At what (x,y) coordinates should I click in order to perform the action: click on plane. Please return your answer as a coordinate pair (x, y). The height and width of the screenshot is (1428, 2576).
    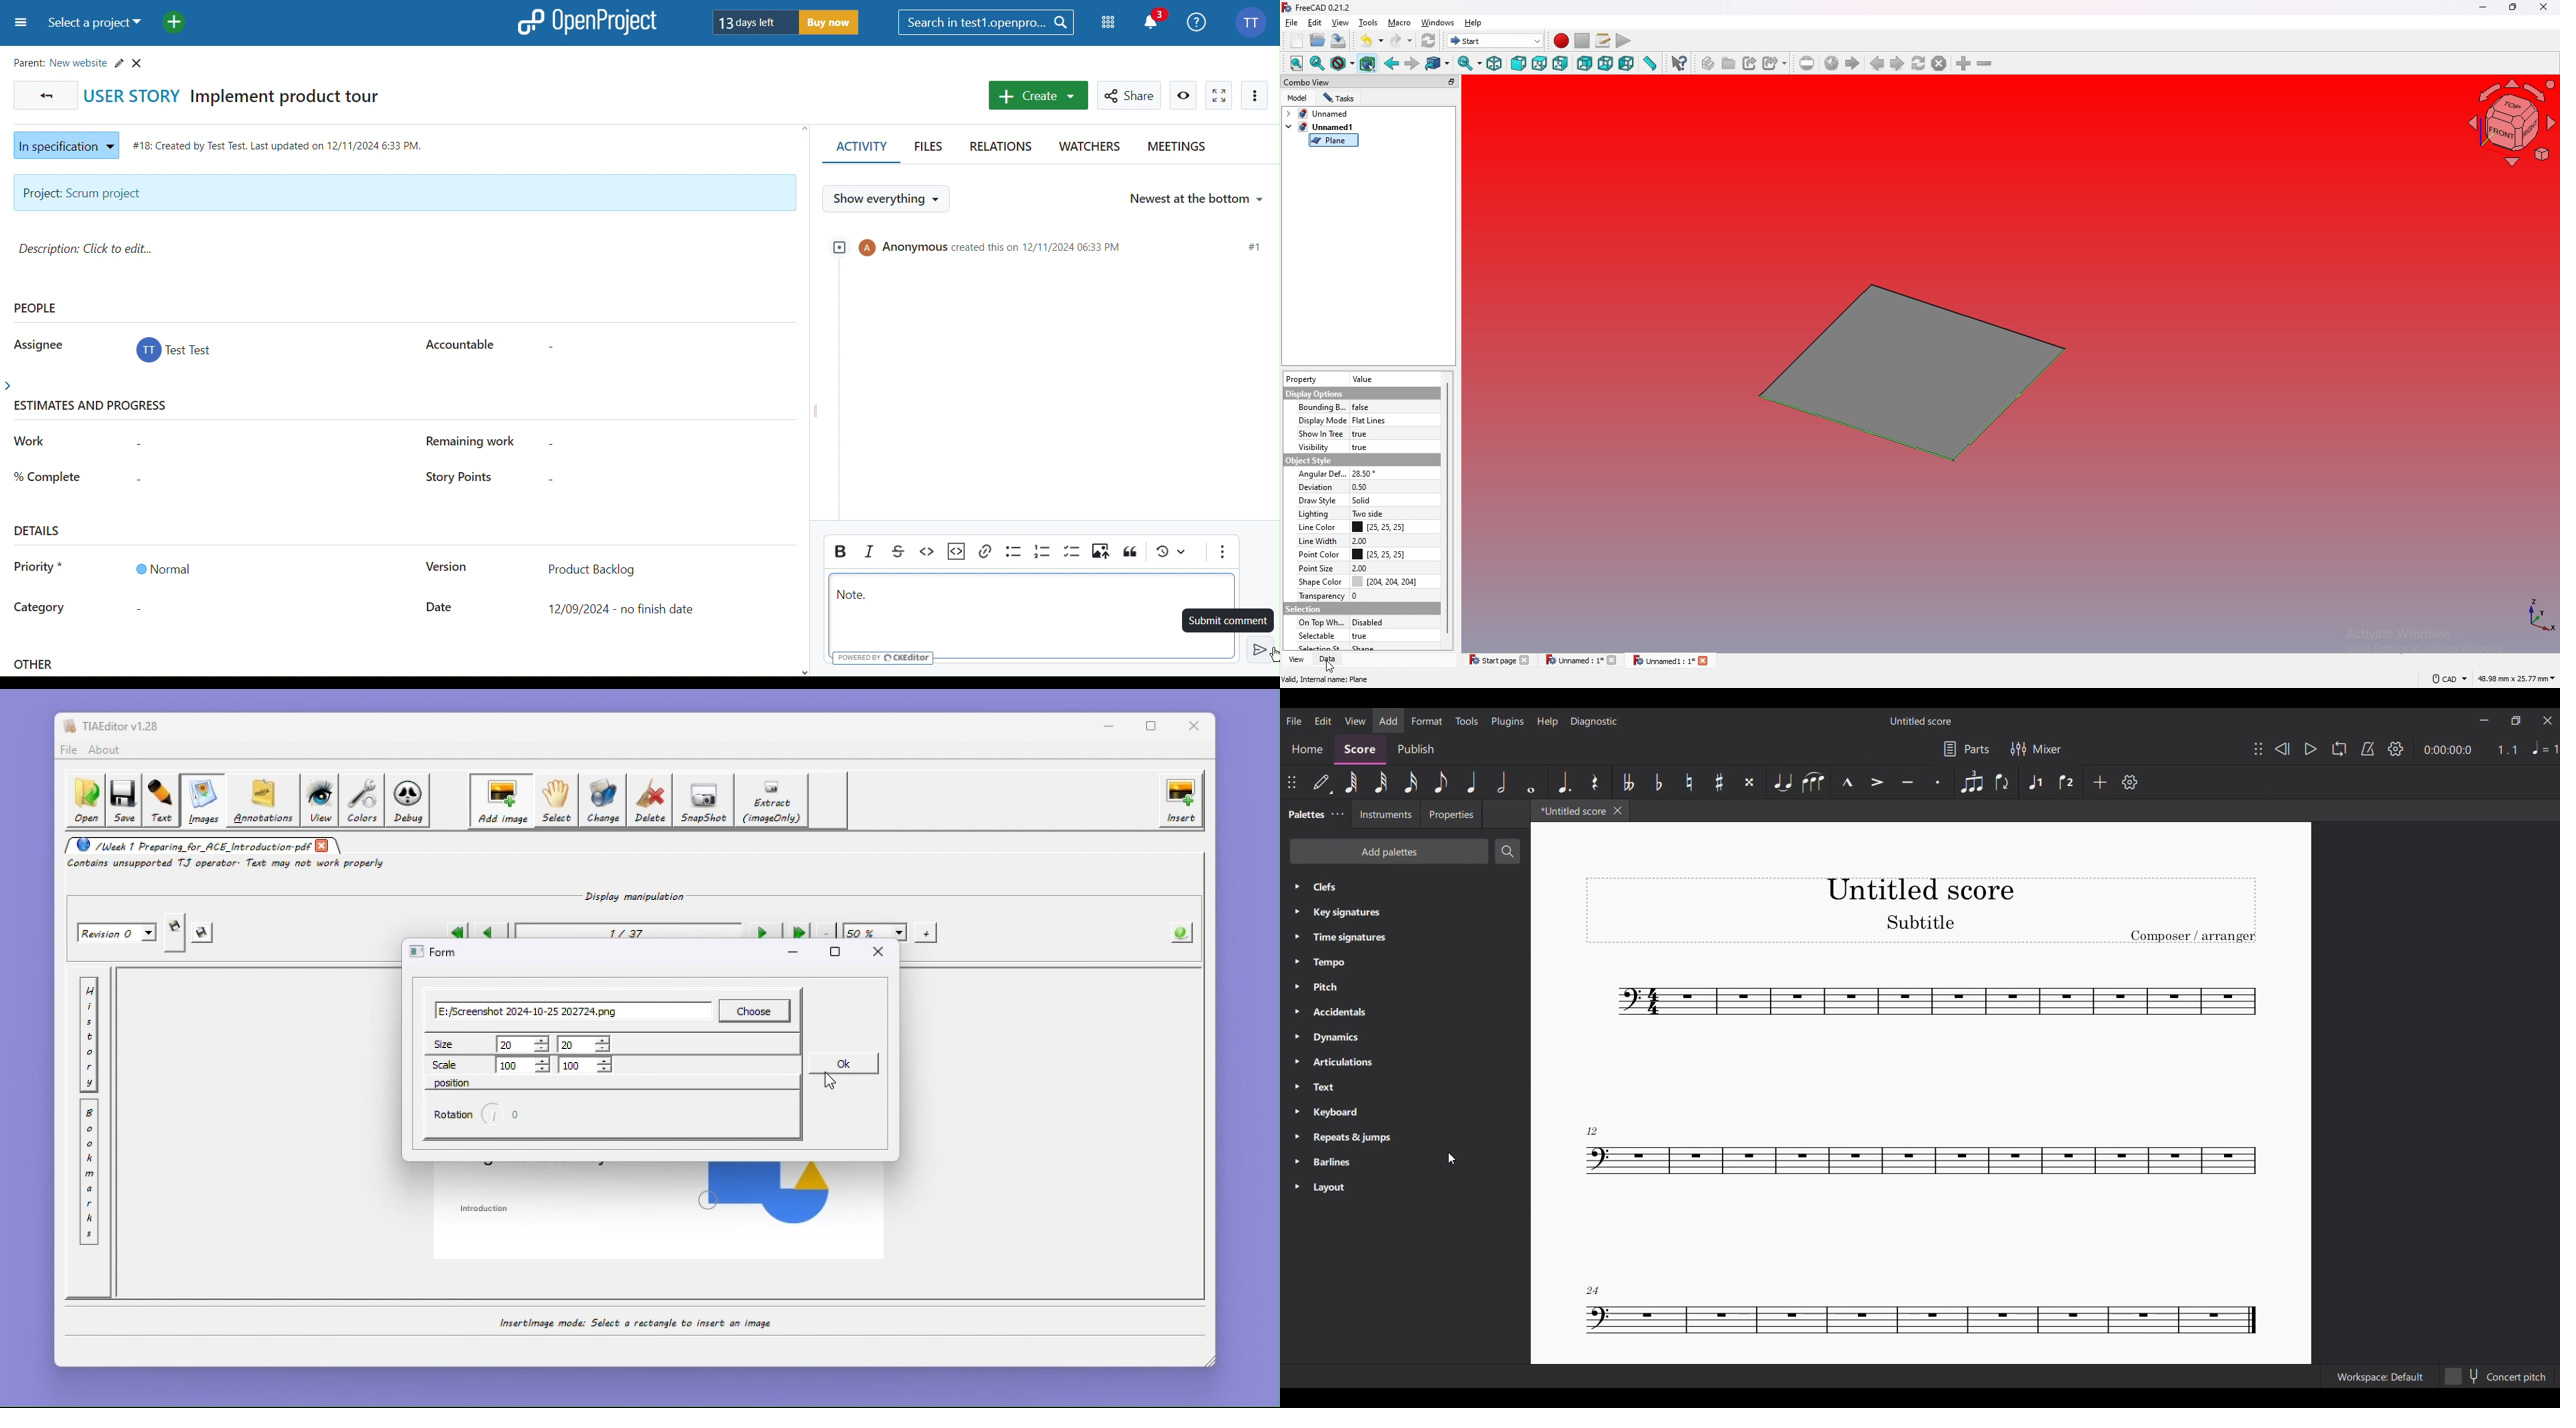
    Looking at the image, I should click on (1333, 141).